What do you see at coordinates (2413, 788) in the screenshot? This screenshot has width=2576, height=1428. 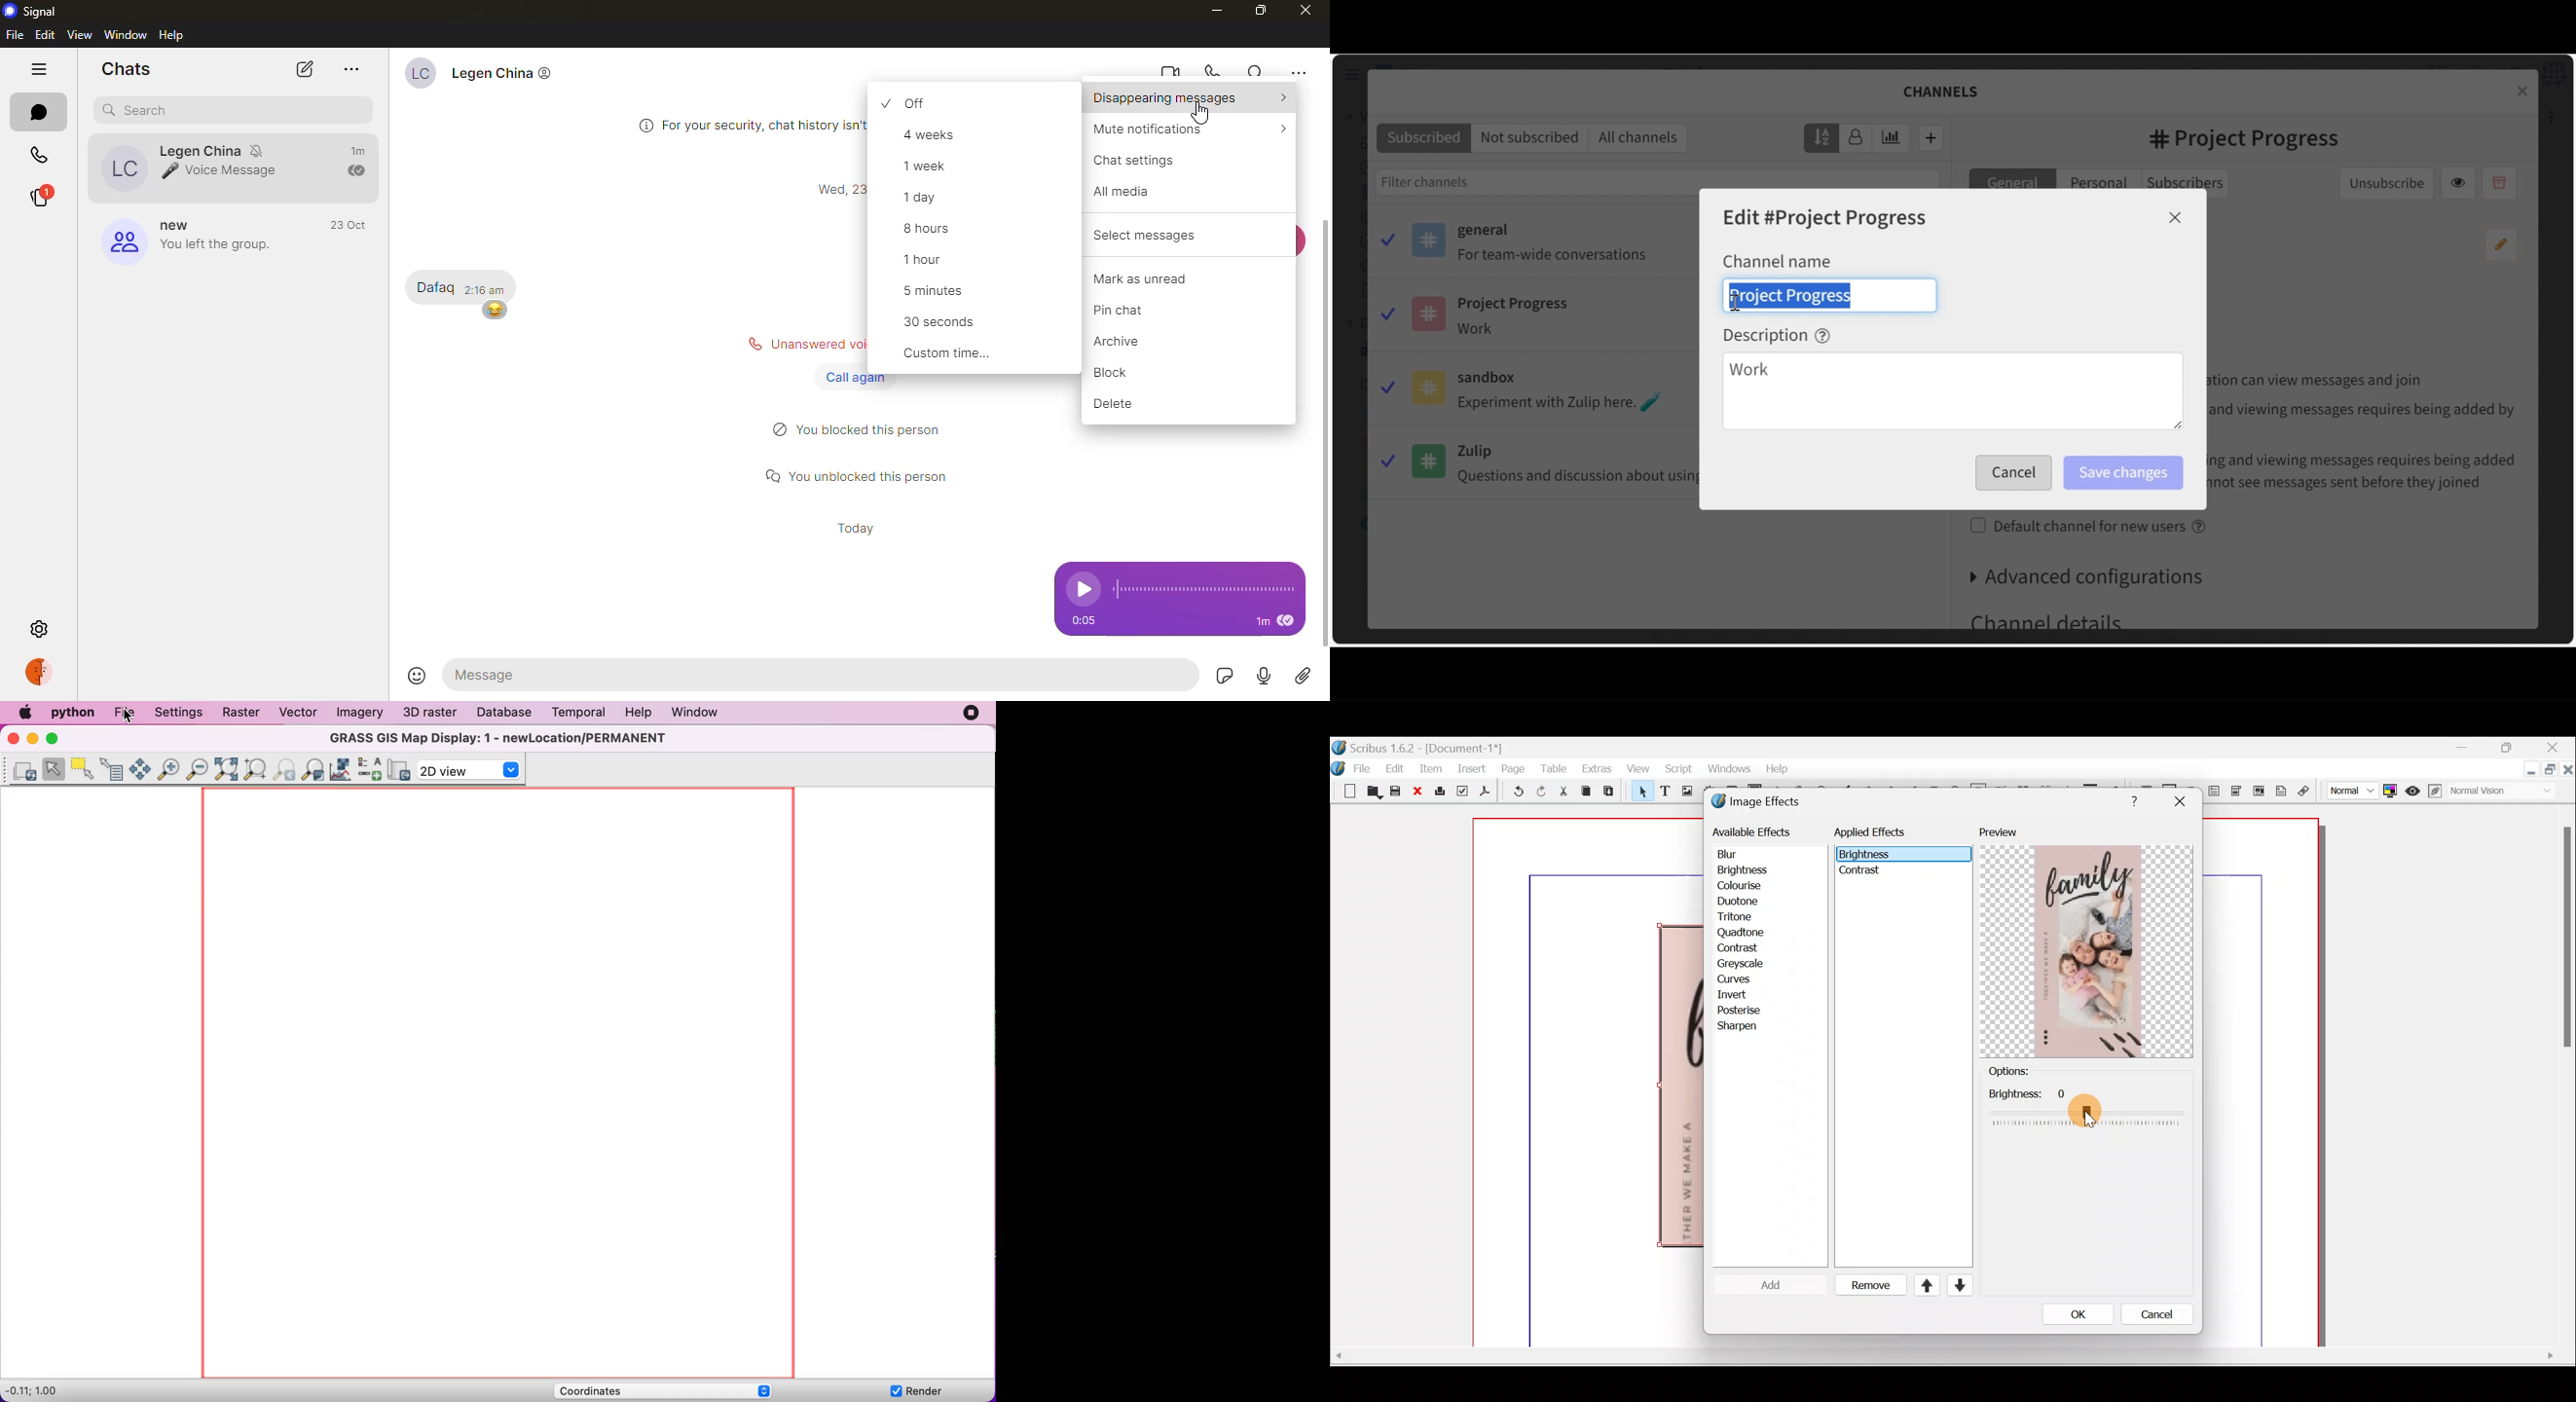 I see `Preview mode` at bounding box center [2413, 788].